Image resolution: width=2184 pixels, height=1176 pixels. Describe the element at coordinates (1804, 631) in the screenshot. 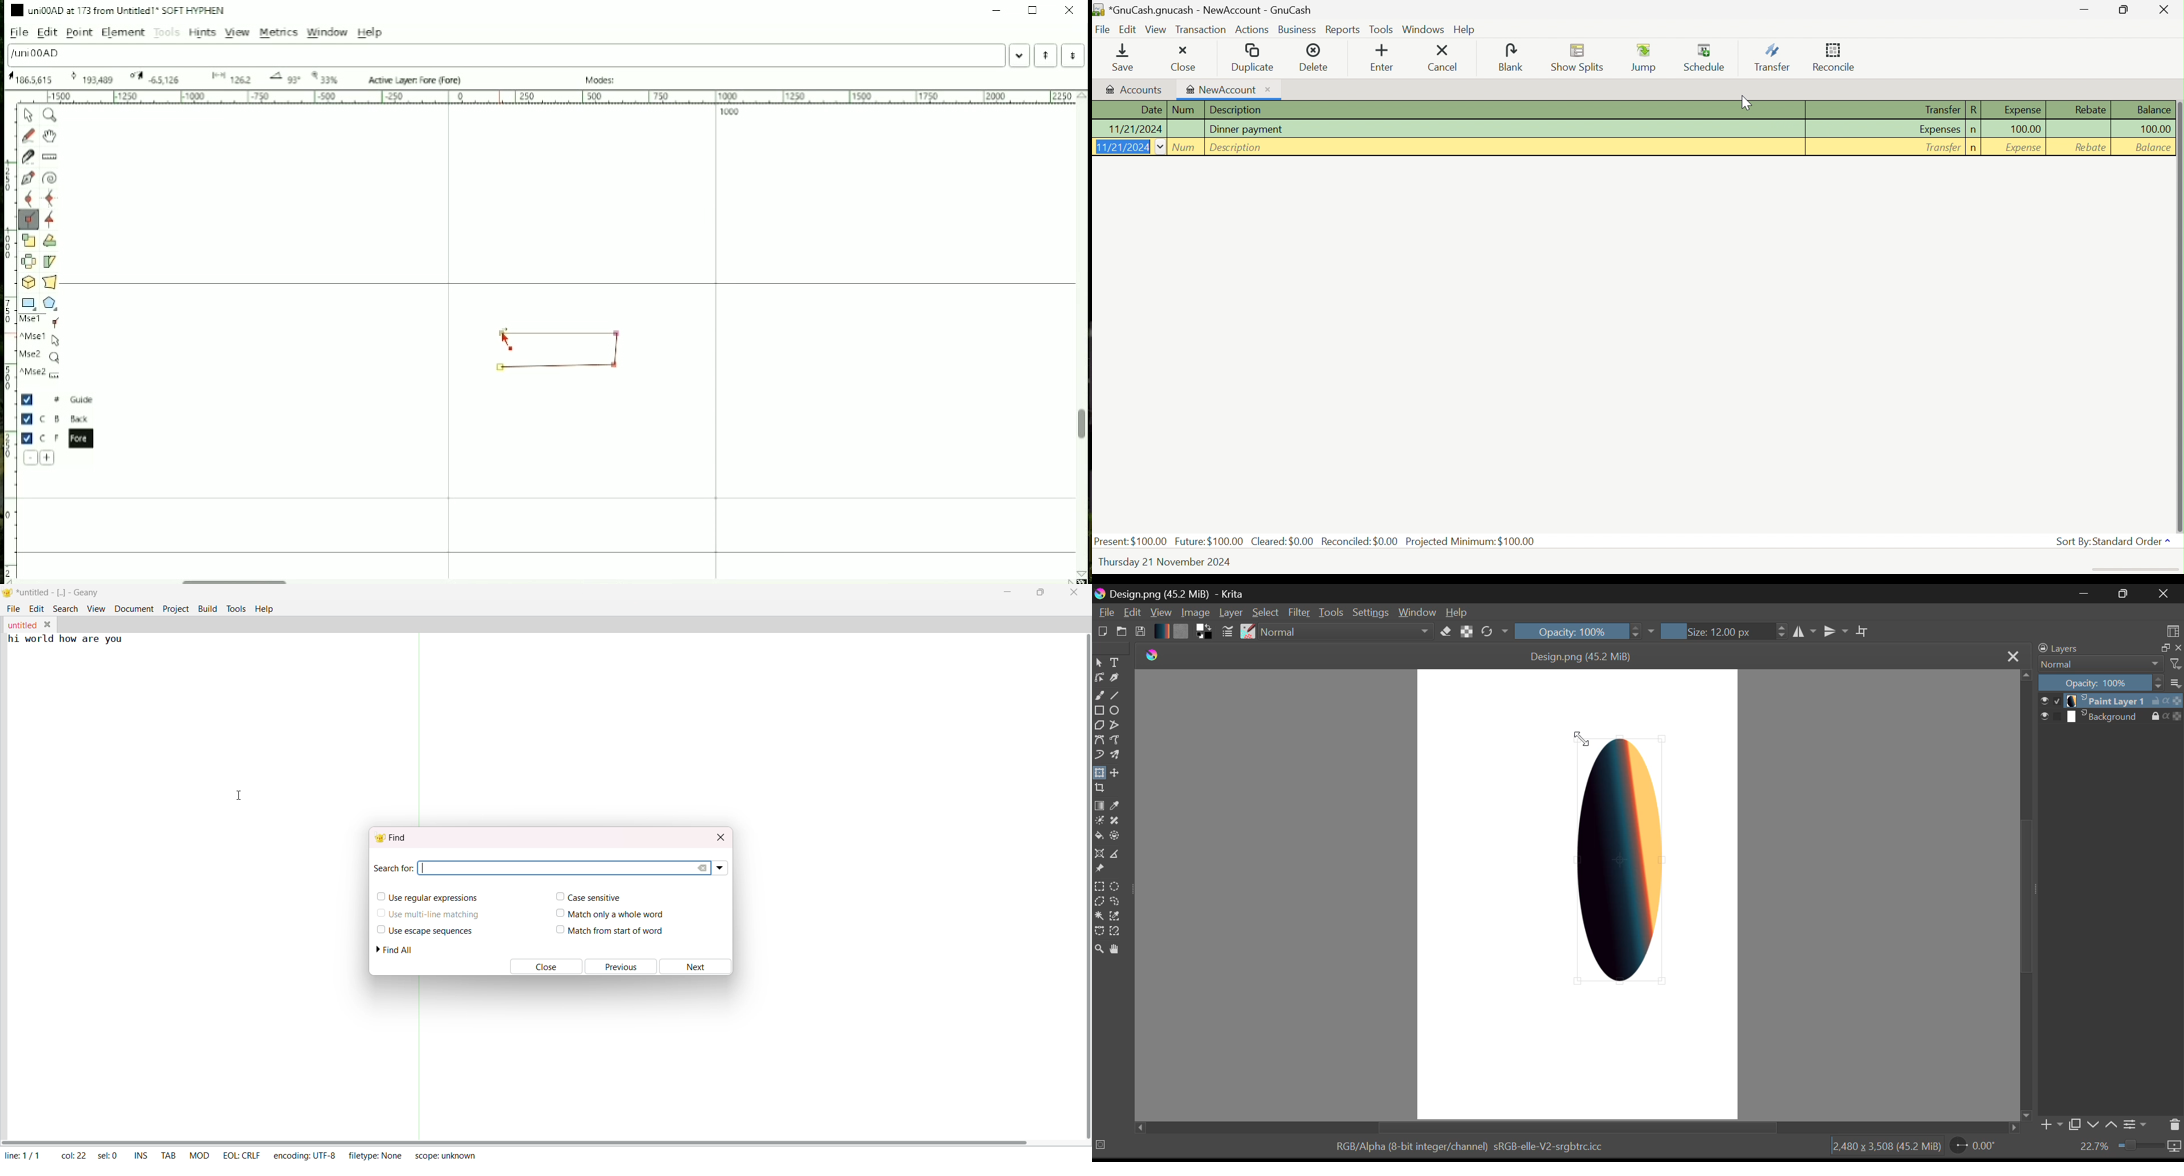

I see `Vertical Mirror Flip` at that location.